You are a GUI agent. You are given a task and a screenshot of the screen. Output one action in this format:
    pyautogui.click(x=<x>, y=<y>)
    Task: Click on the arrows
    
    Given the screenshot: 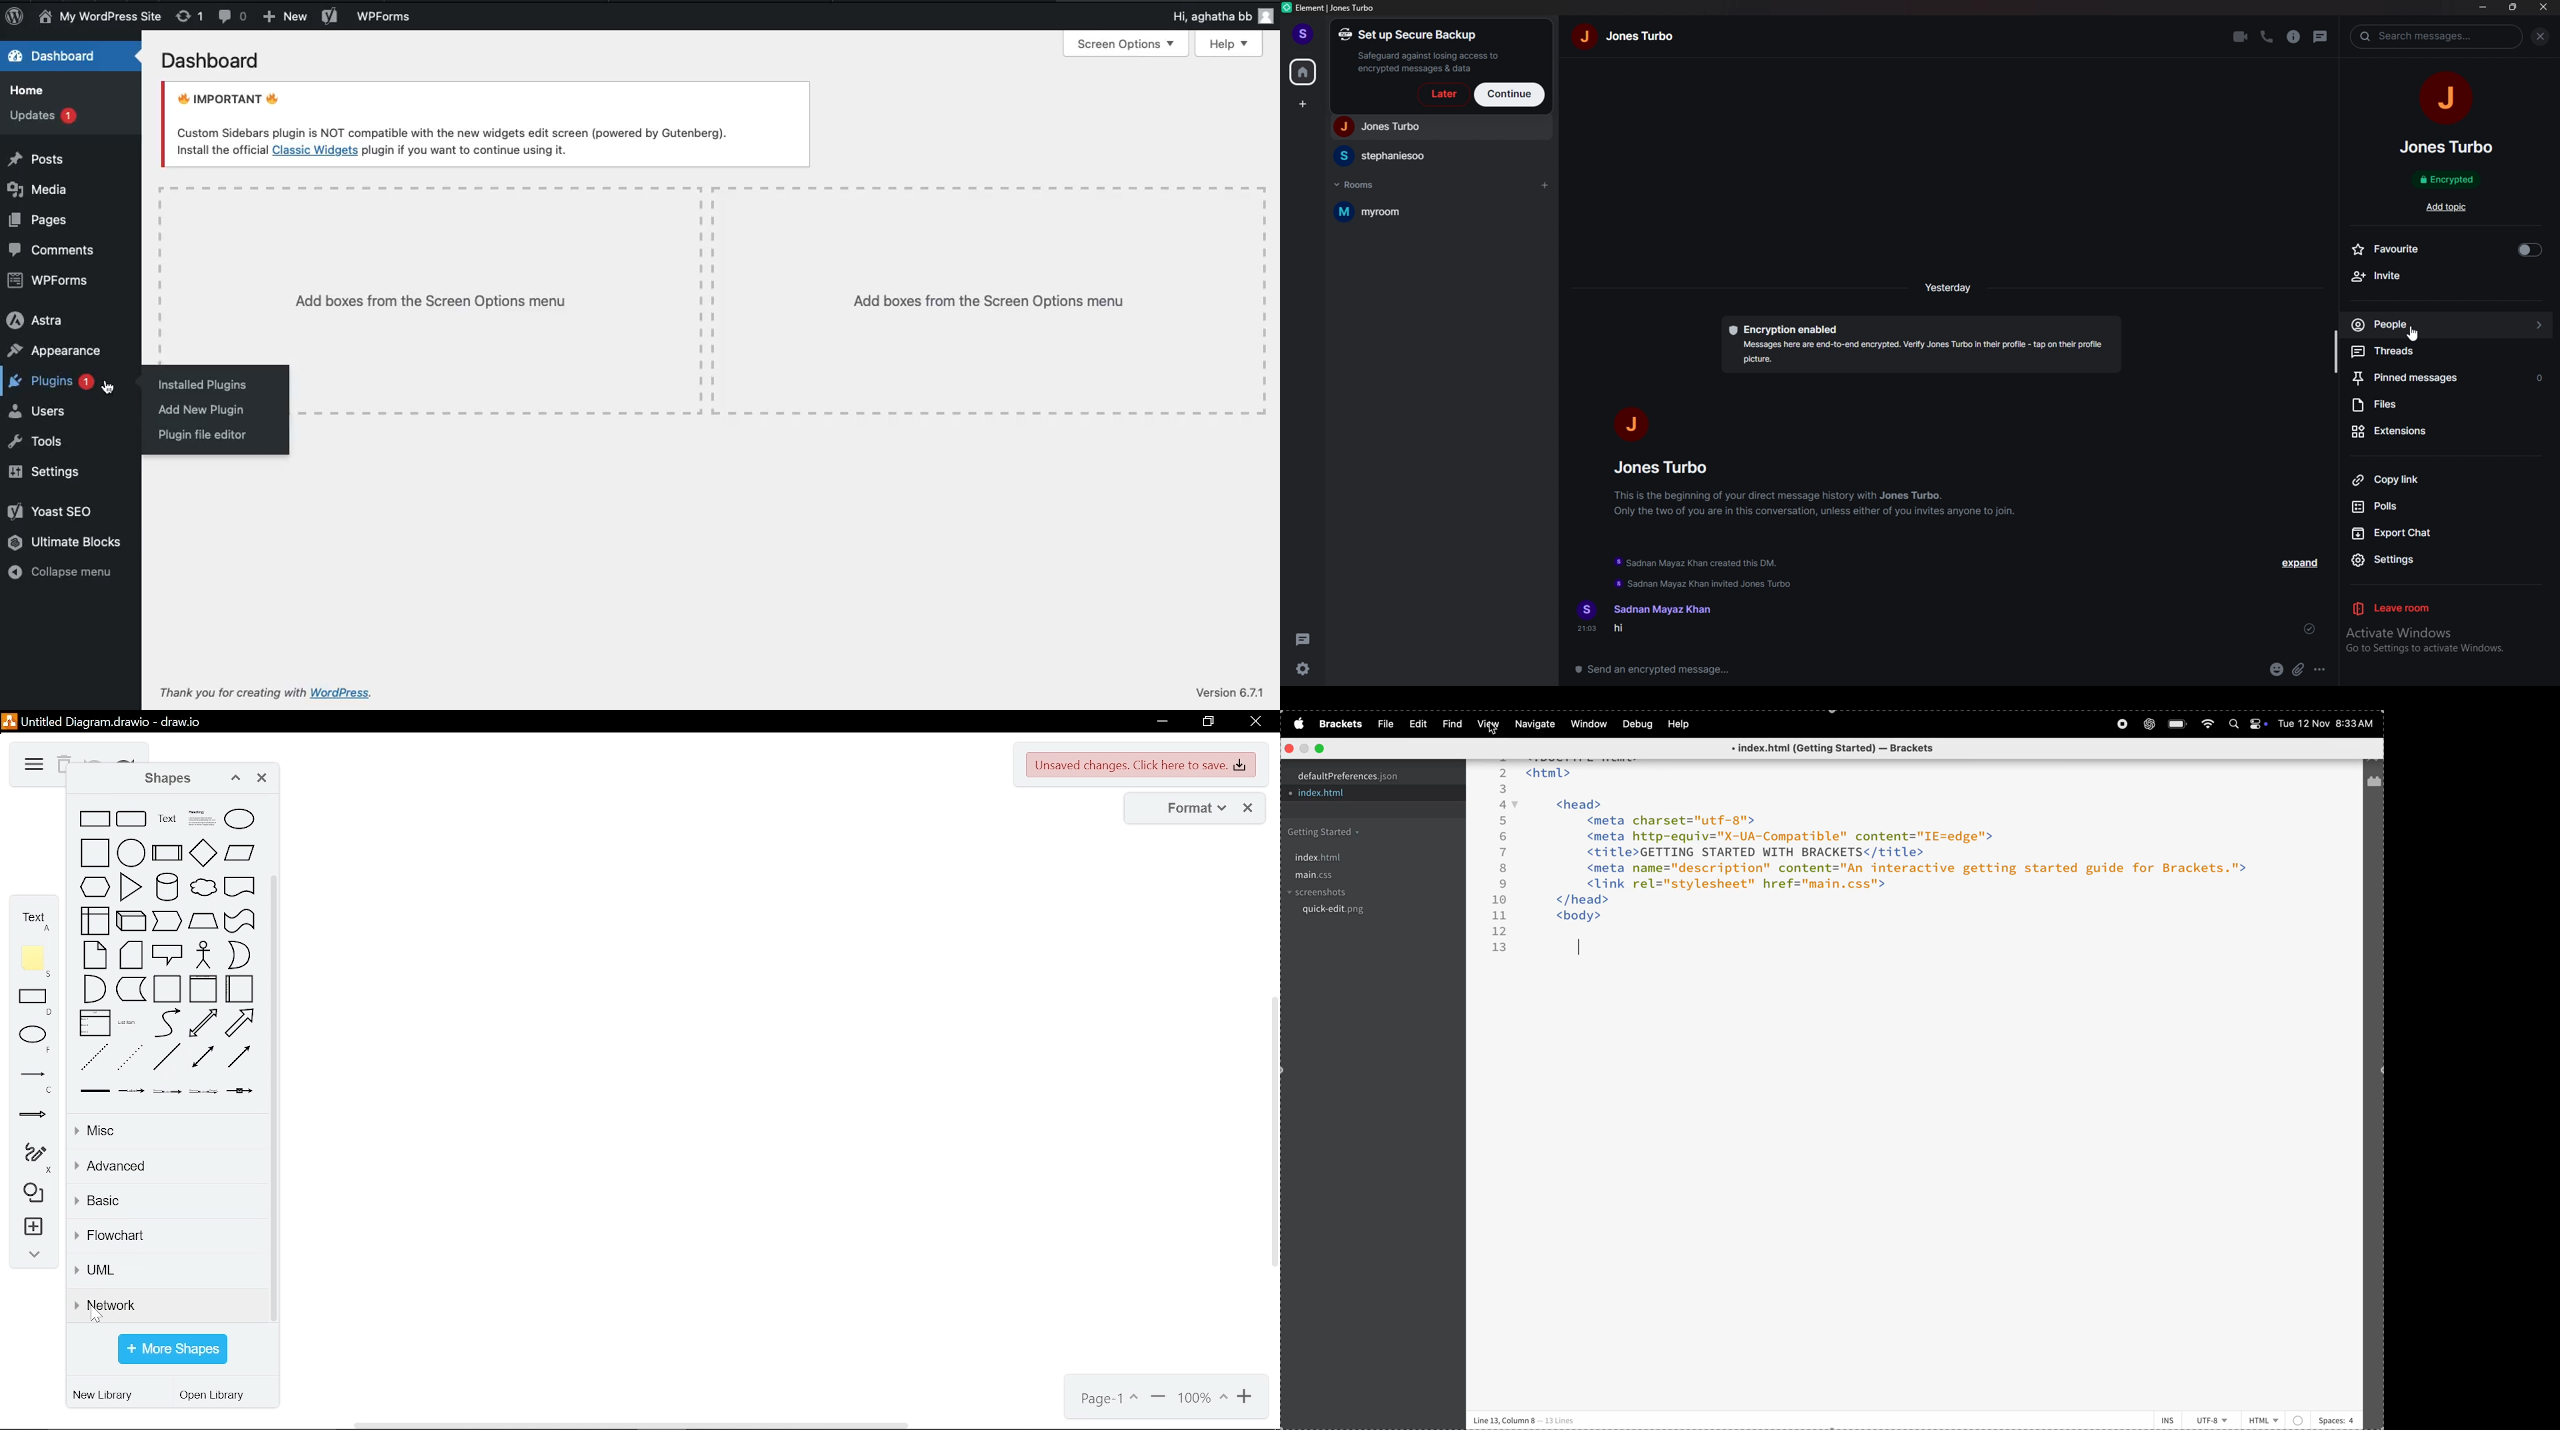 What is the action you would take?
    pyautogui.click(x=33, y=1118)
    